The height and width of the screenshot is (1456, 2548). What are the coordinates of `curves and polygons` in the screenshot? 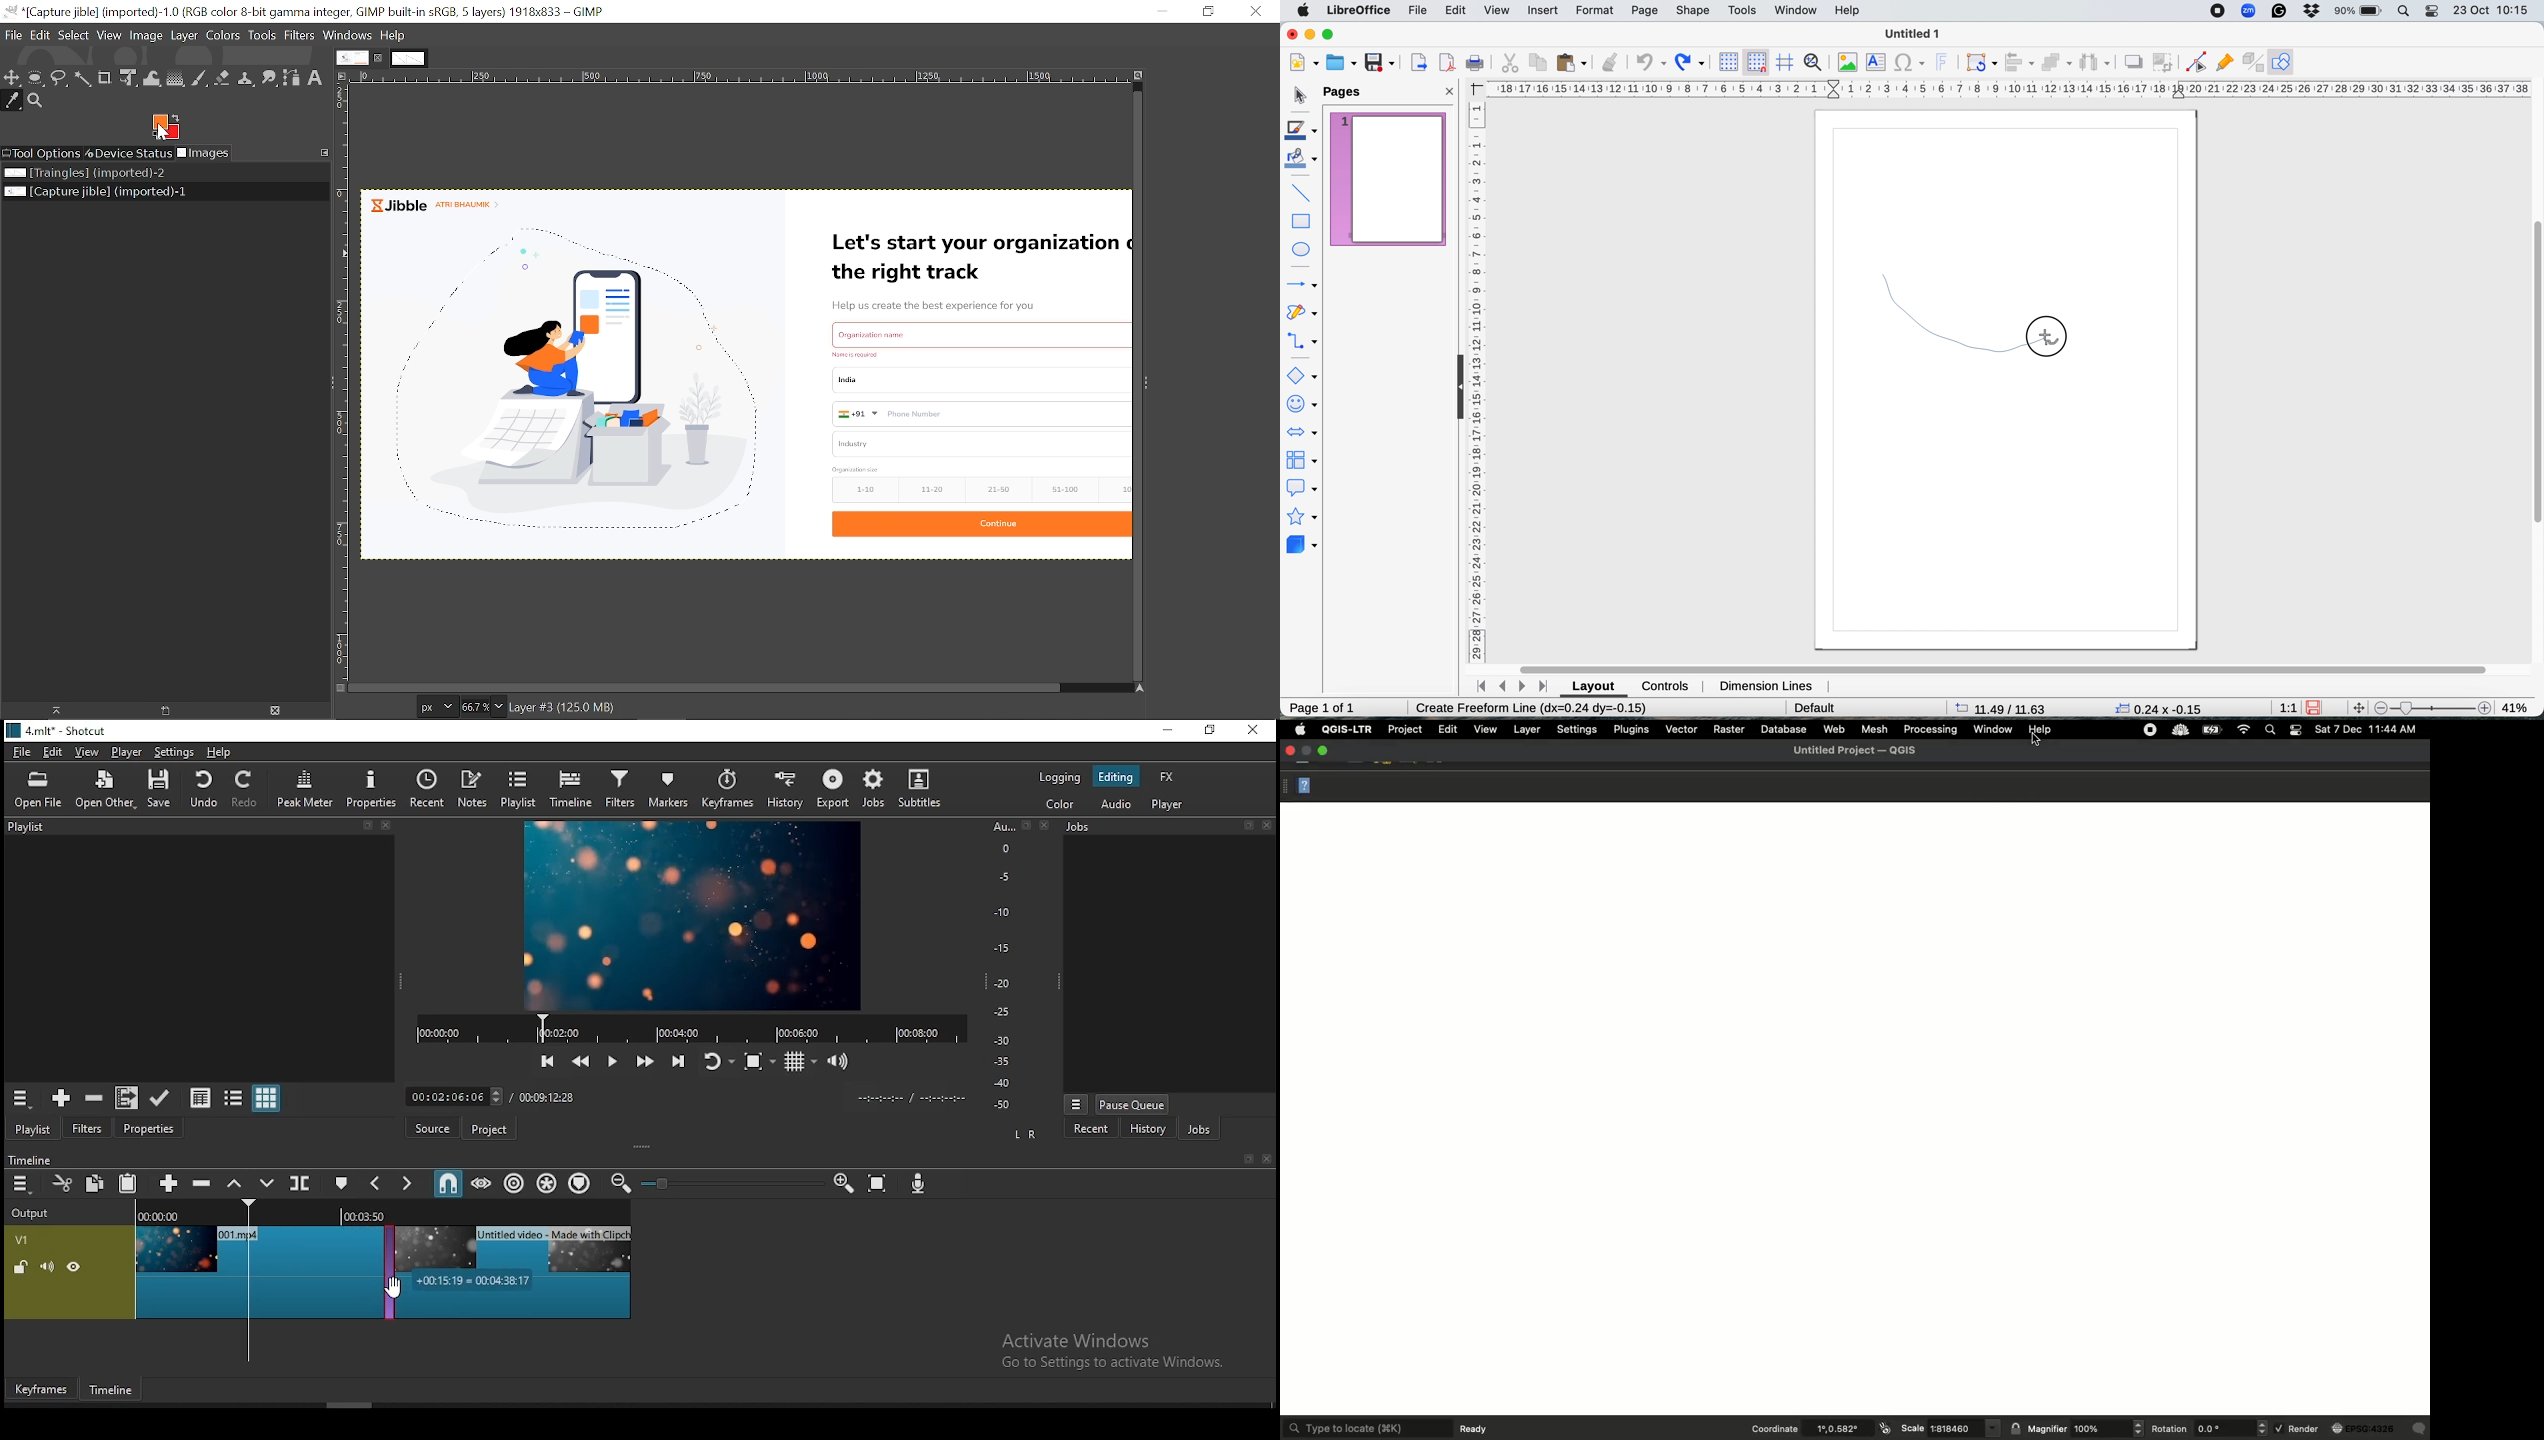 It's located at (1302, 311).